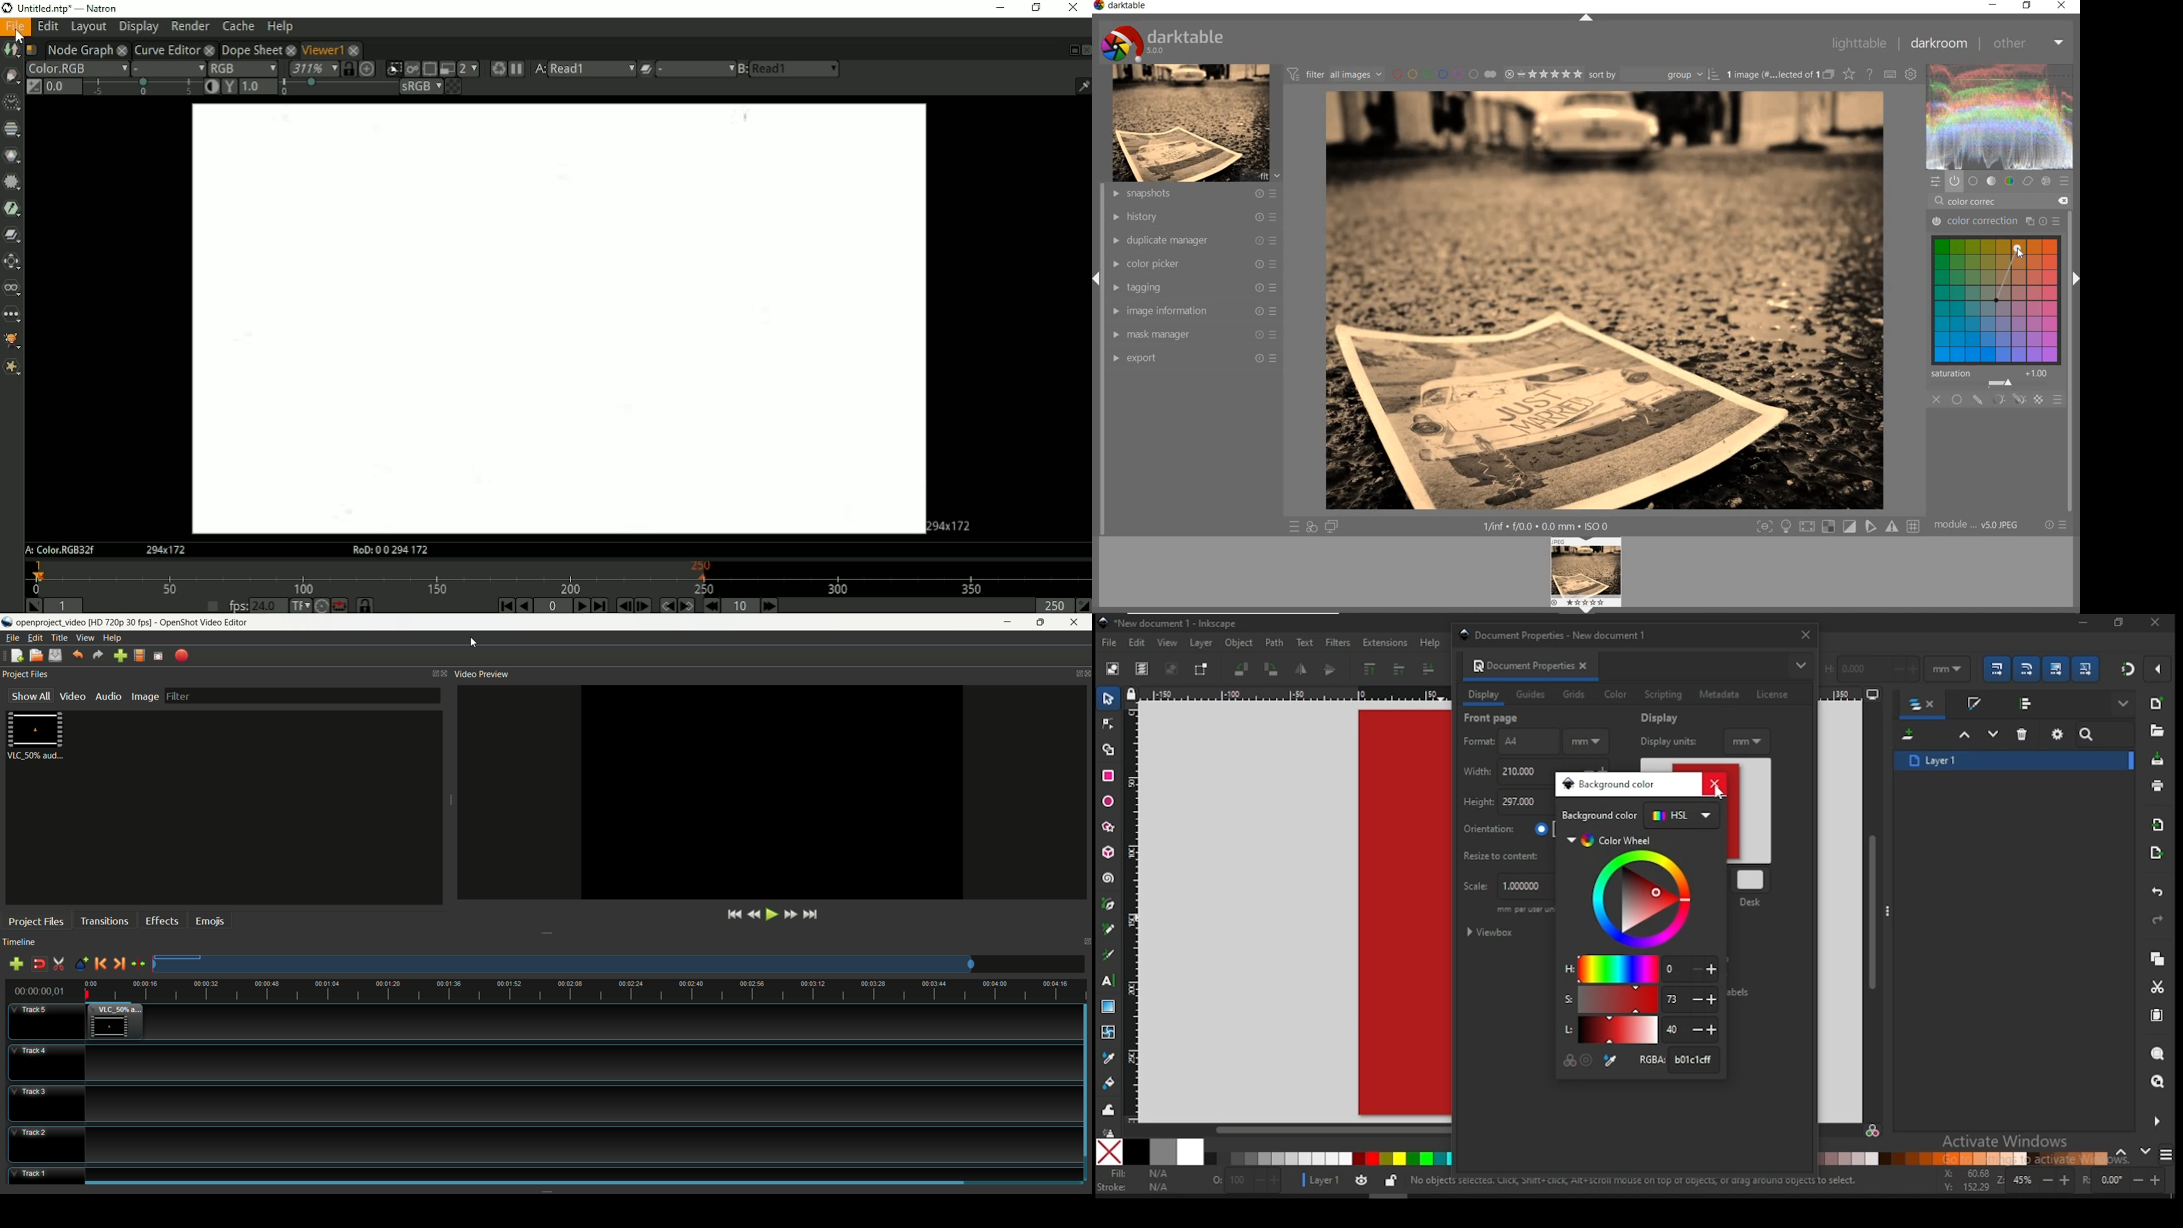 The height and width of the screenshot is (1232, 2184). What do you see at coordinates (2158, 987) in the screenshot?
I see `cut` at bounding box center [2158, 987].